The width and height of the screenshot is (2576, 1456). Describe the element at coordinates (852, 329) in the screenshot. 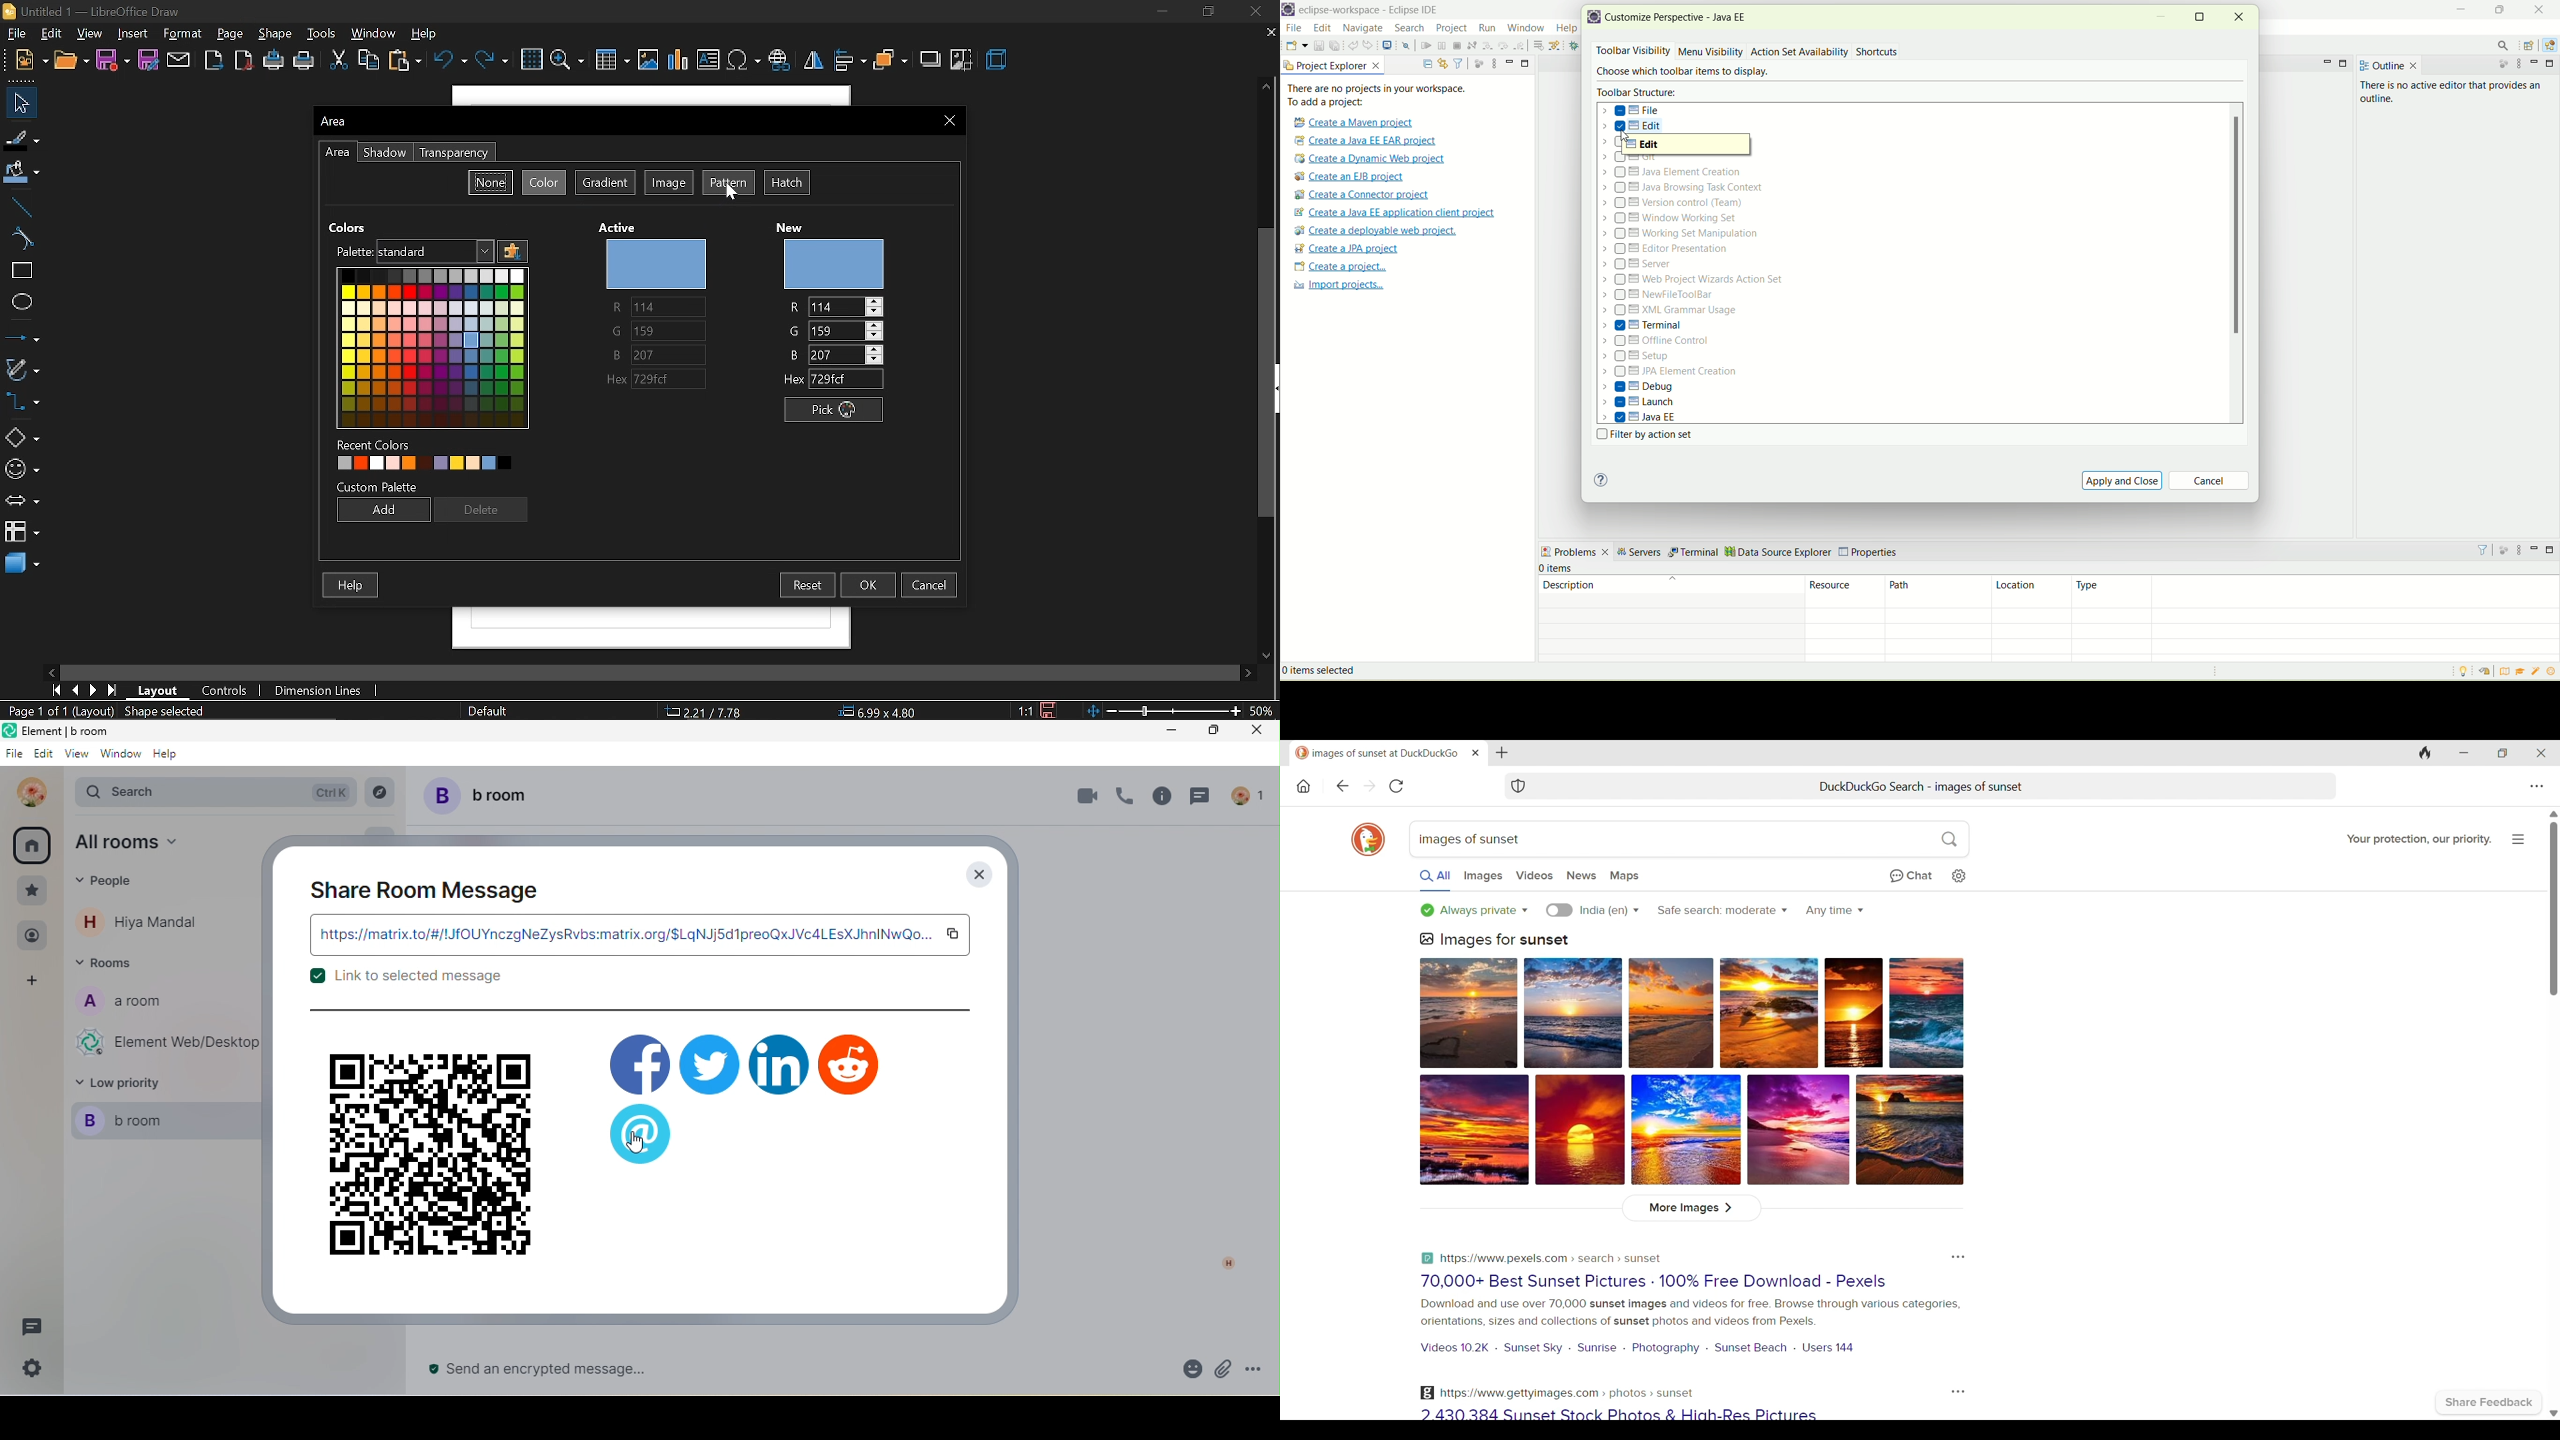

I see `159` at that location.